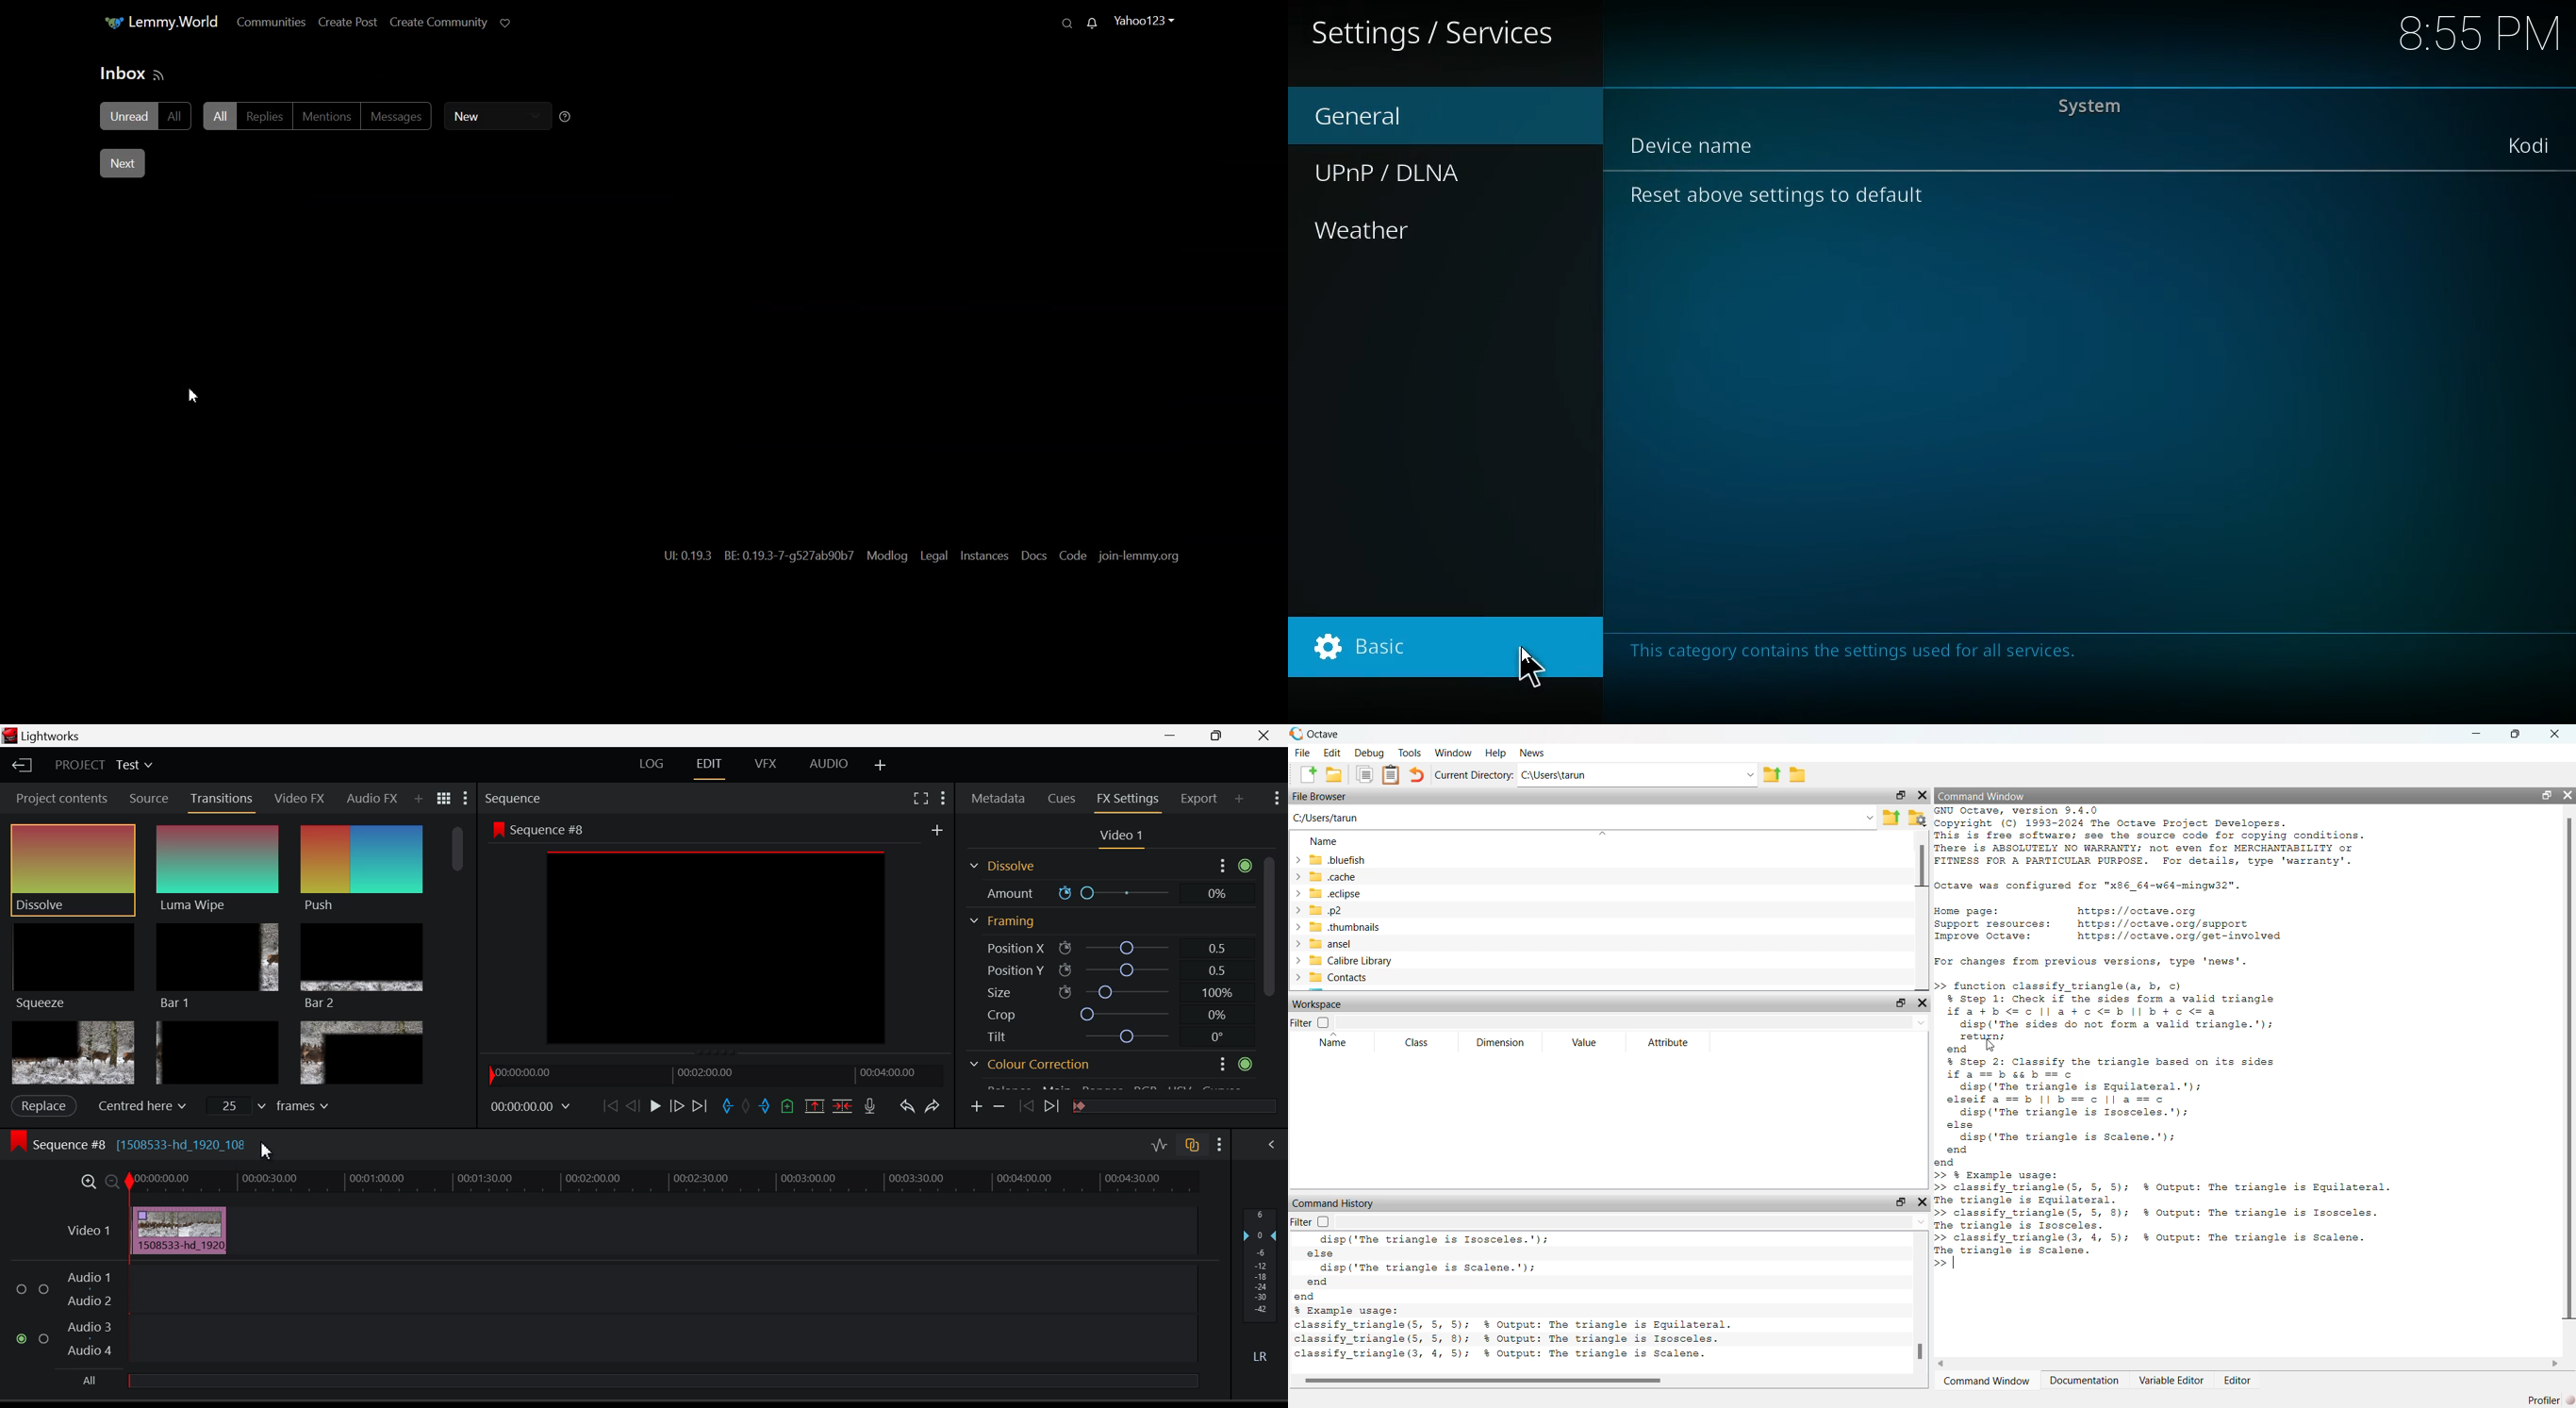 This screenshot has height=1428, width=2576. What do you see at coordinates (1863, 647) in the screenshot?
I see `message` at bounding box center [1863, 647].